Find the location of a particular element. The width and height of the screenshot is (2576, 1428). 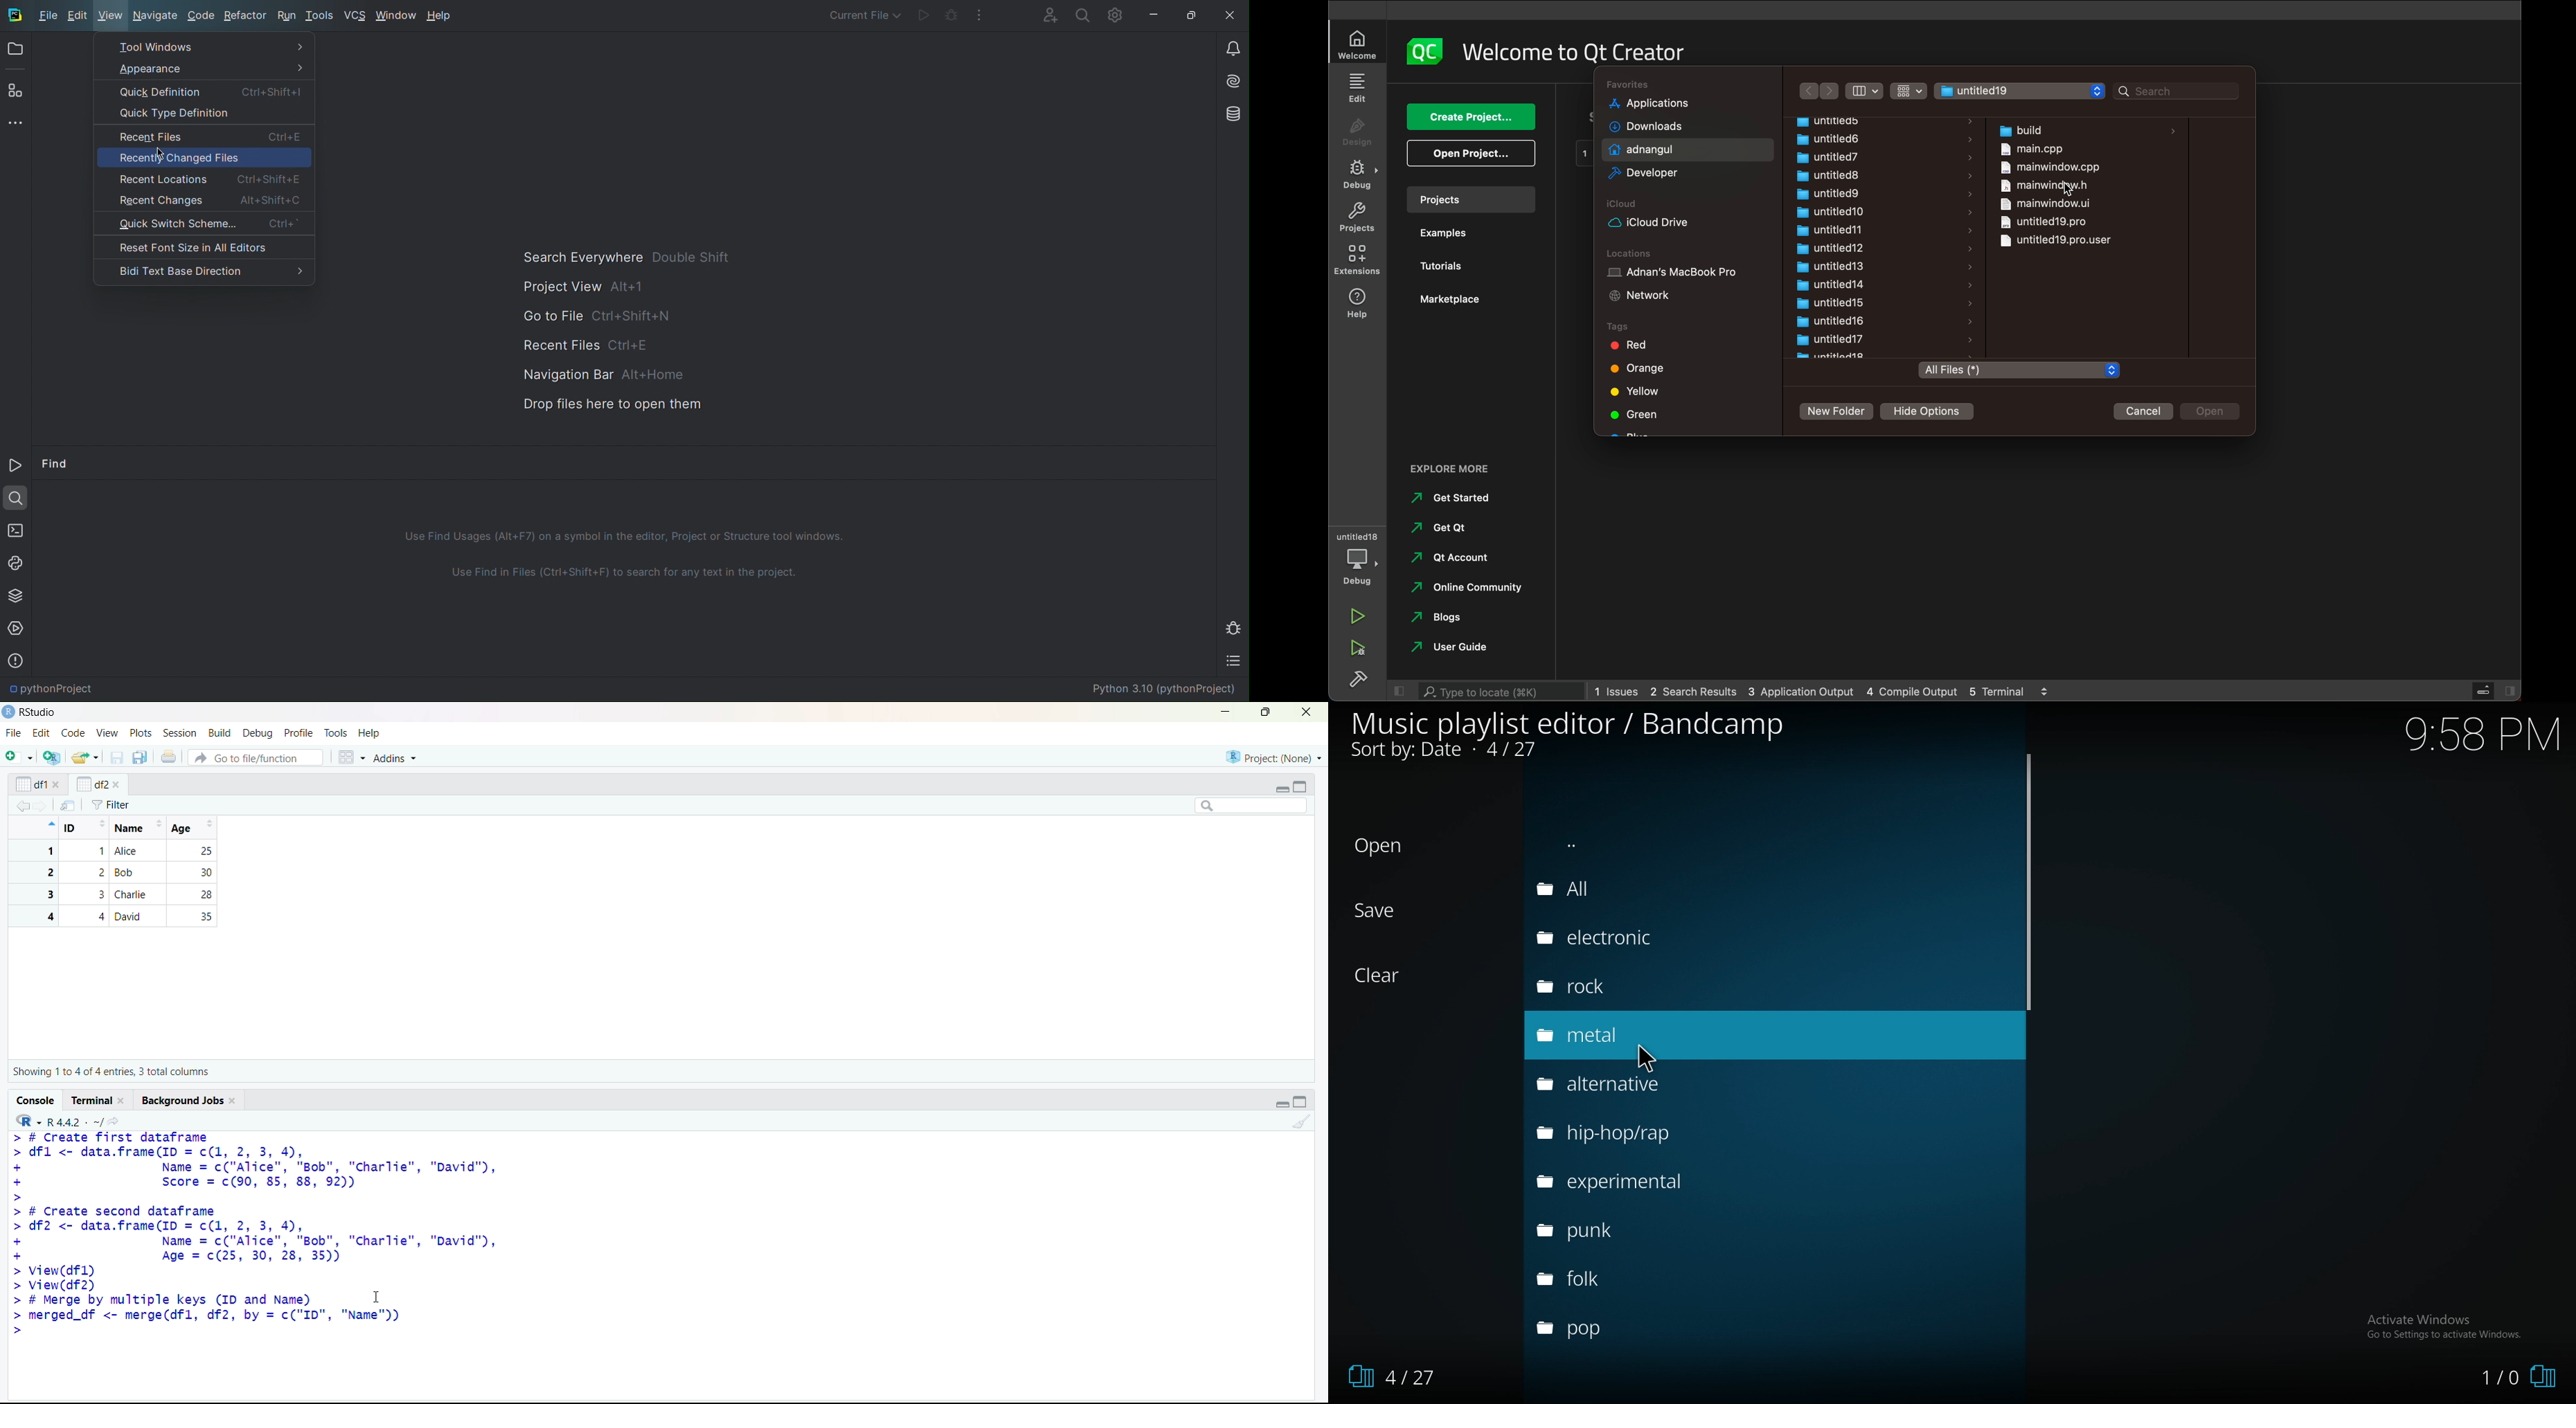

Run is located at coordinates (16, 468).